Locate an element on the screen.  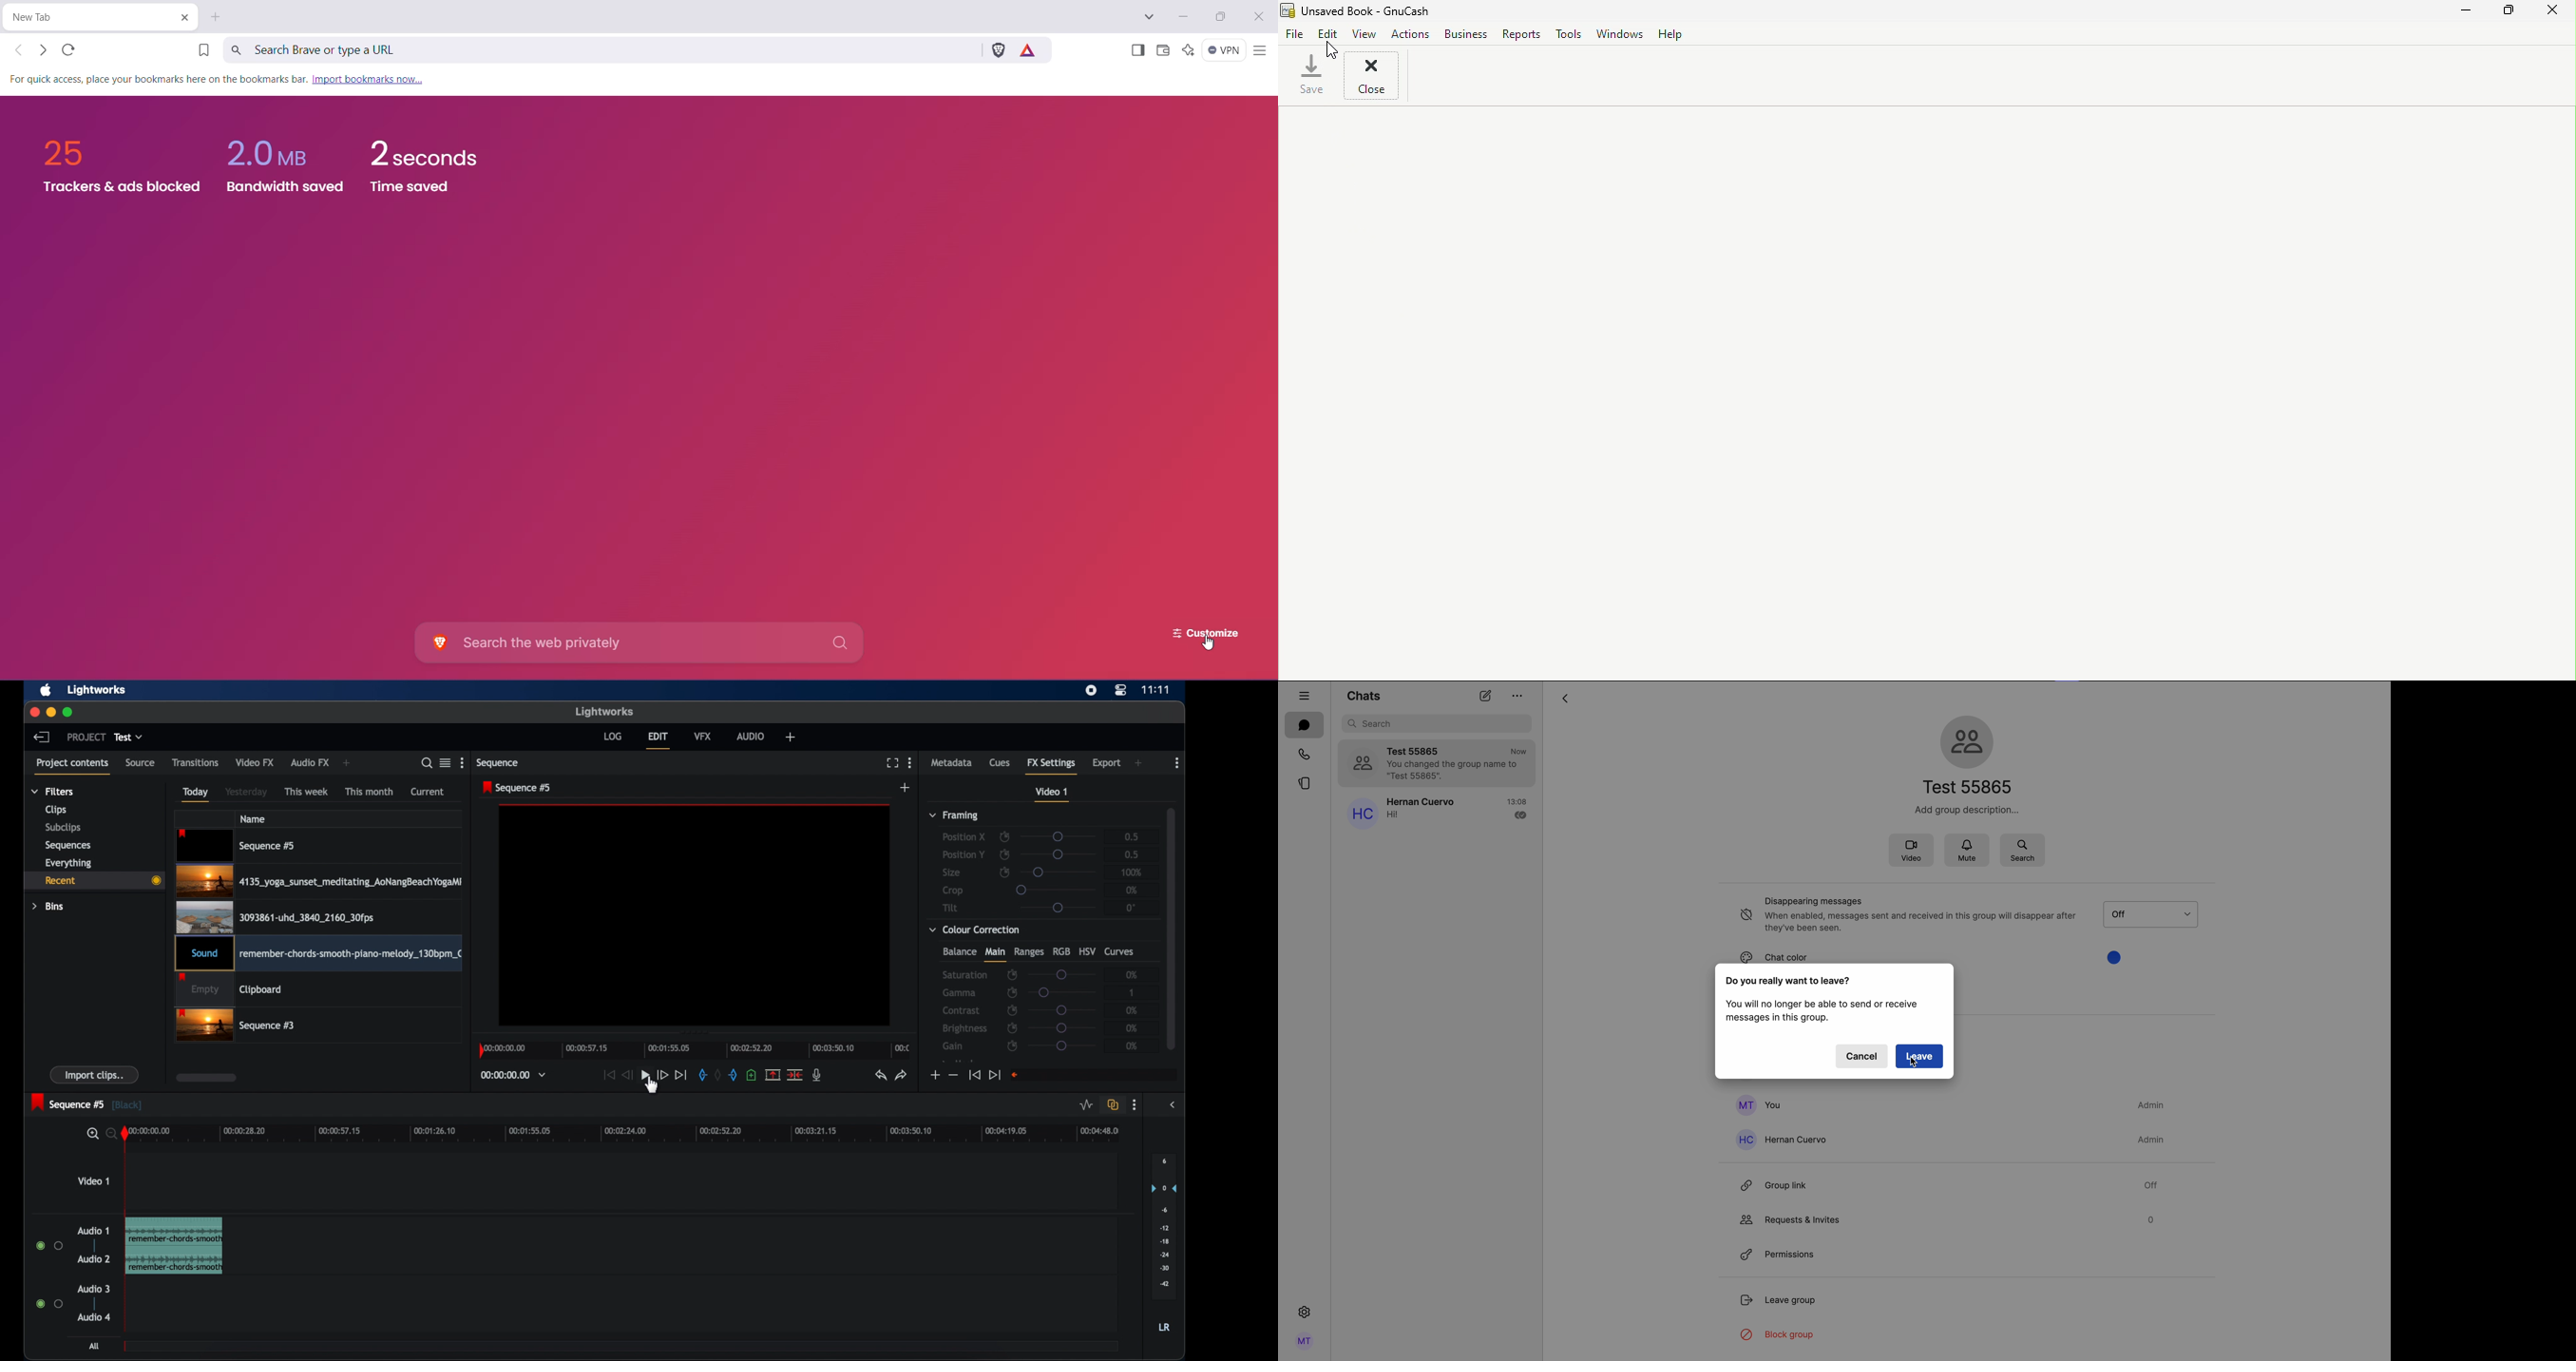
toggle list or tile view is located at coordinates (445, 763).